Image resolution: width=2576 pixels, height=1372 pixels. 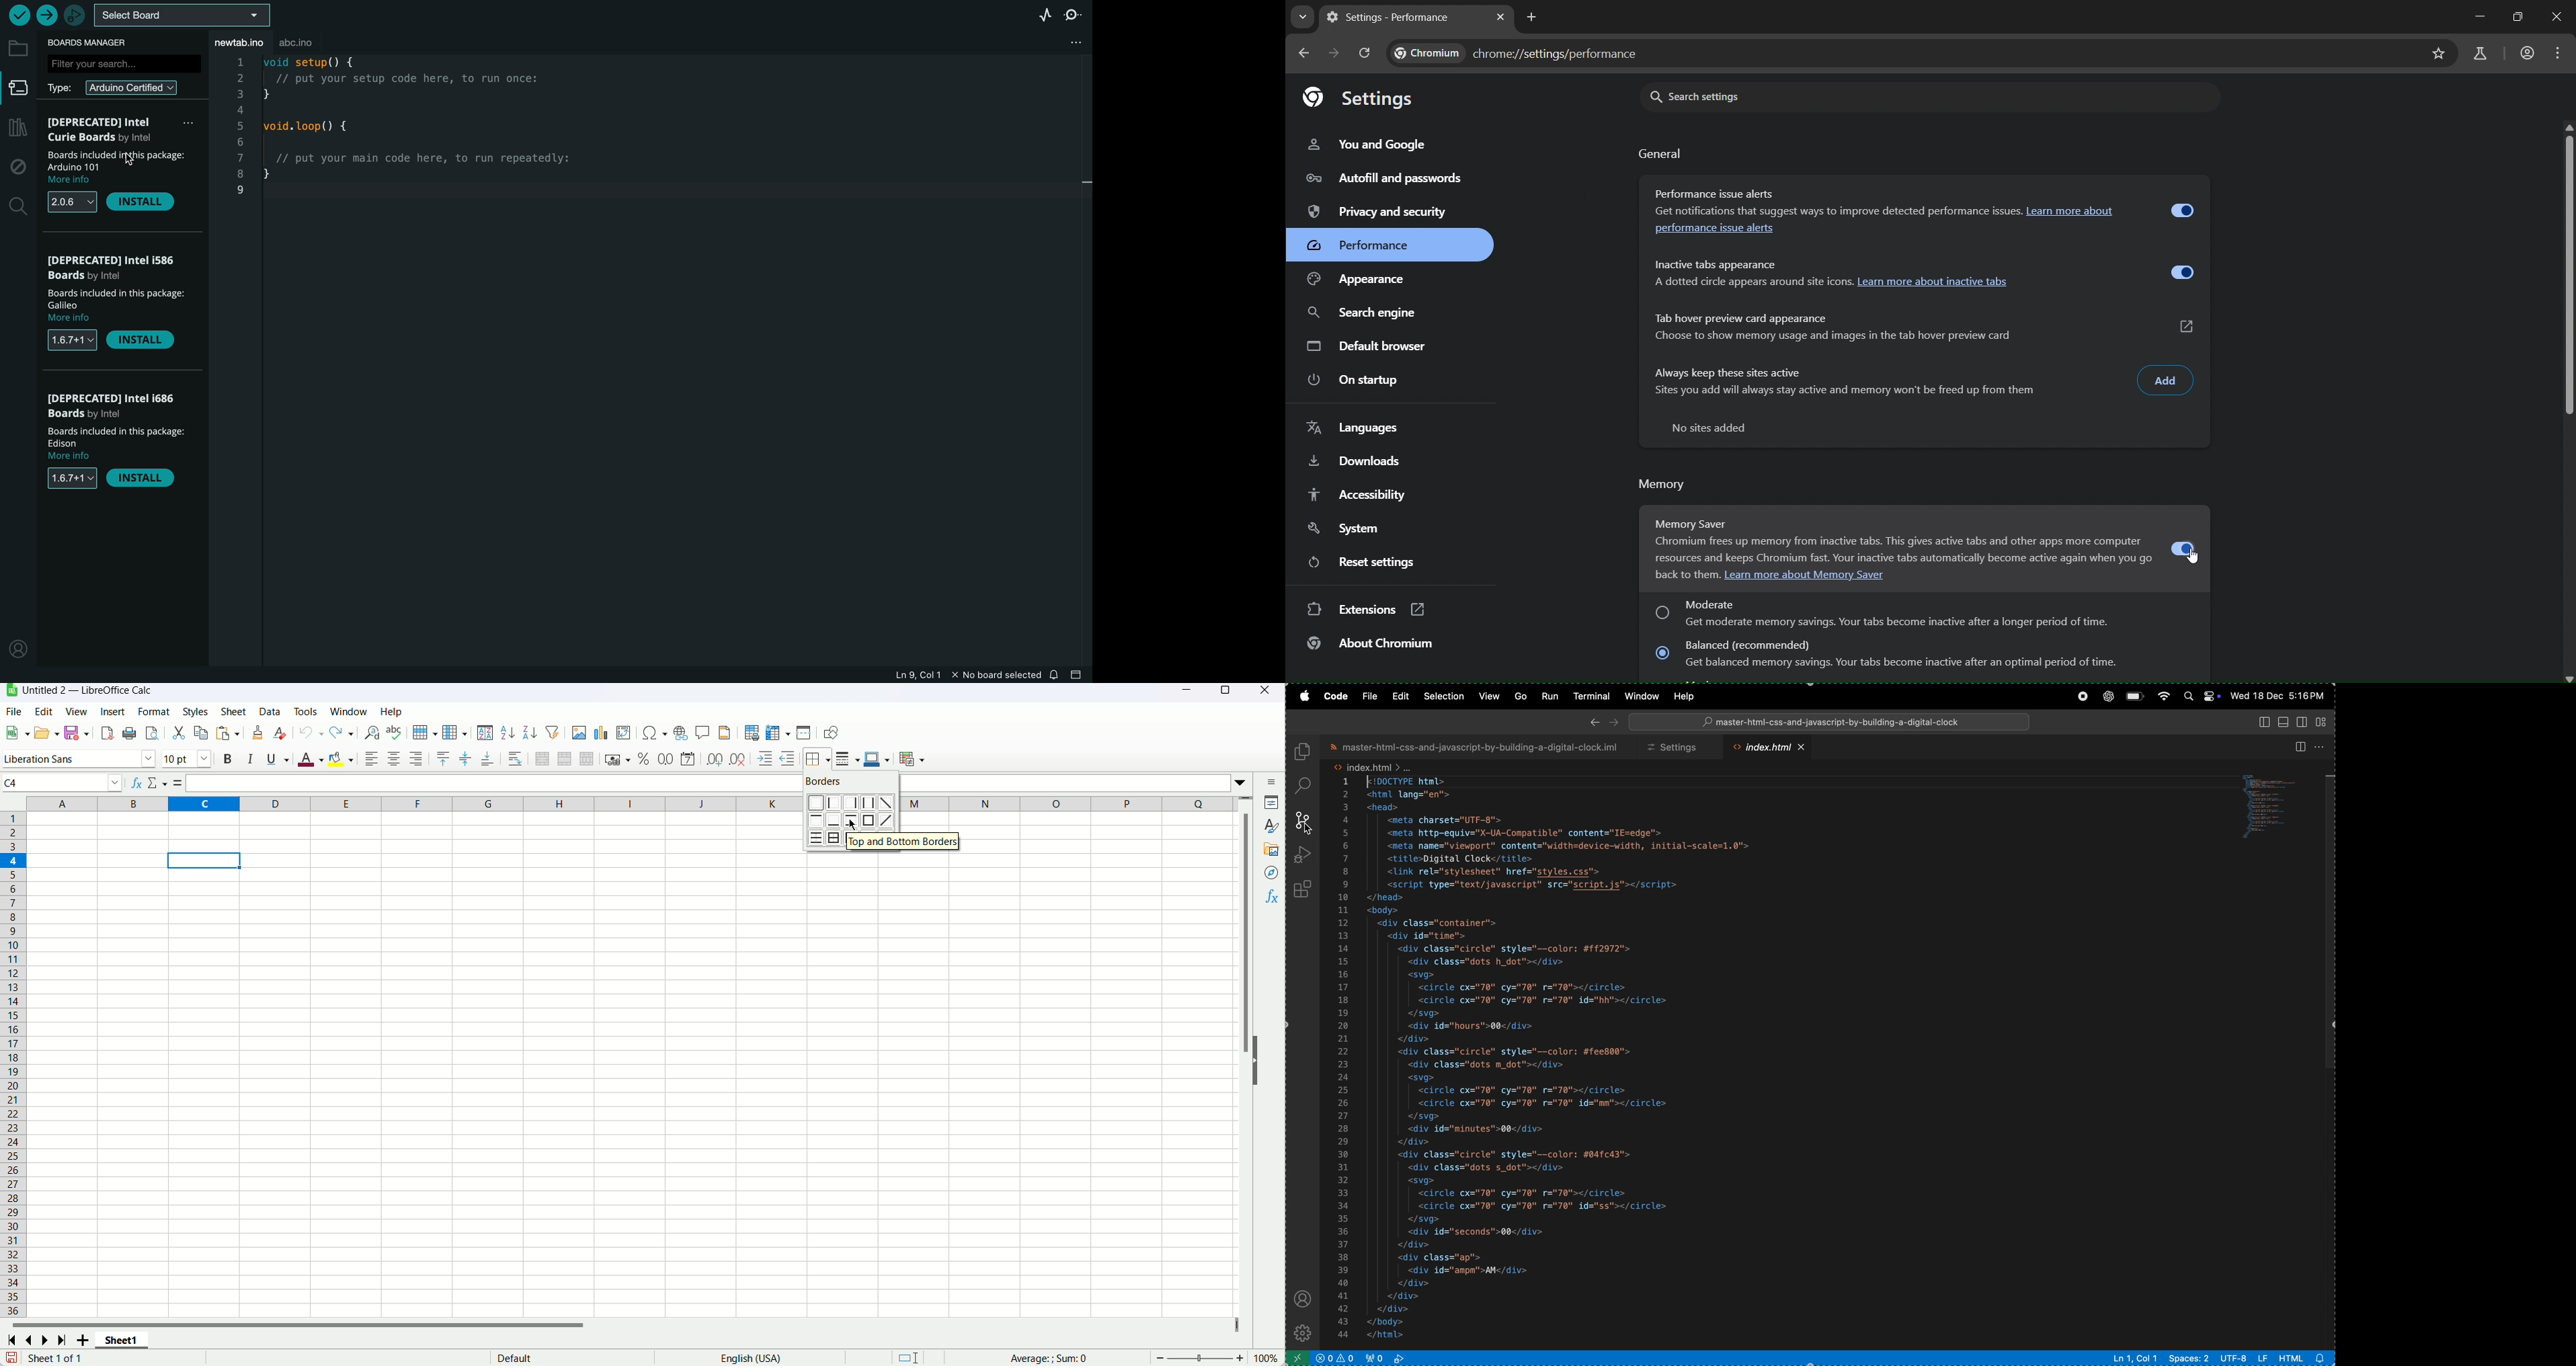 I want to click on Text, so click(x=54, y=1358).